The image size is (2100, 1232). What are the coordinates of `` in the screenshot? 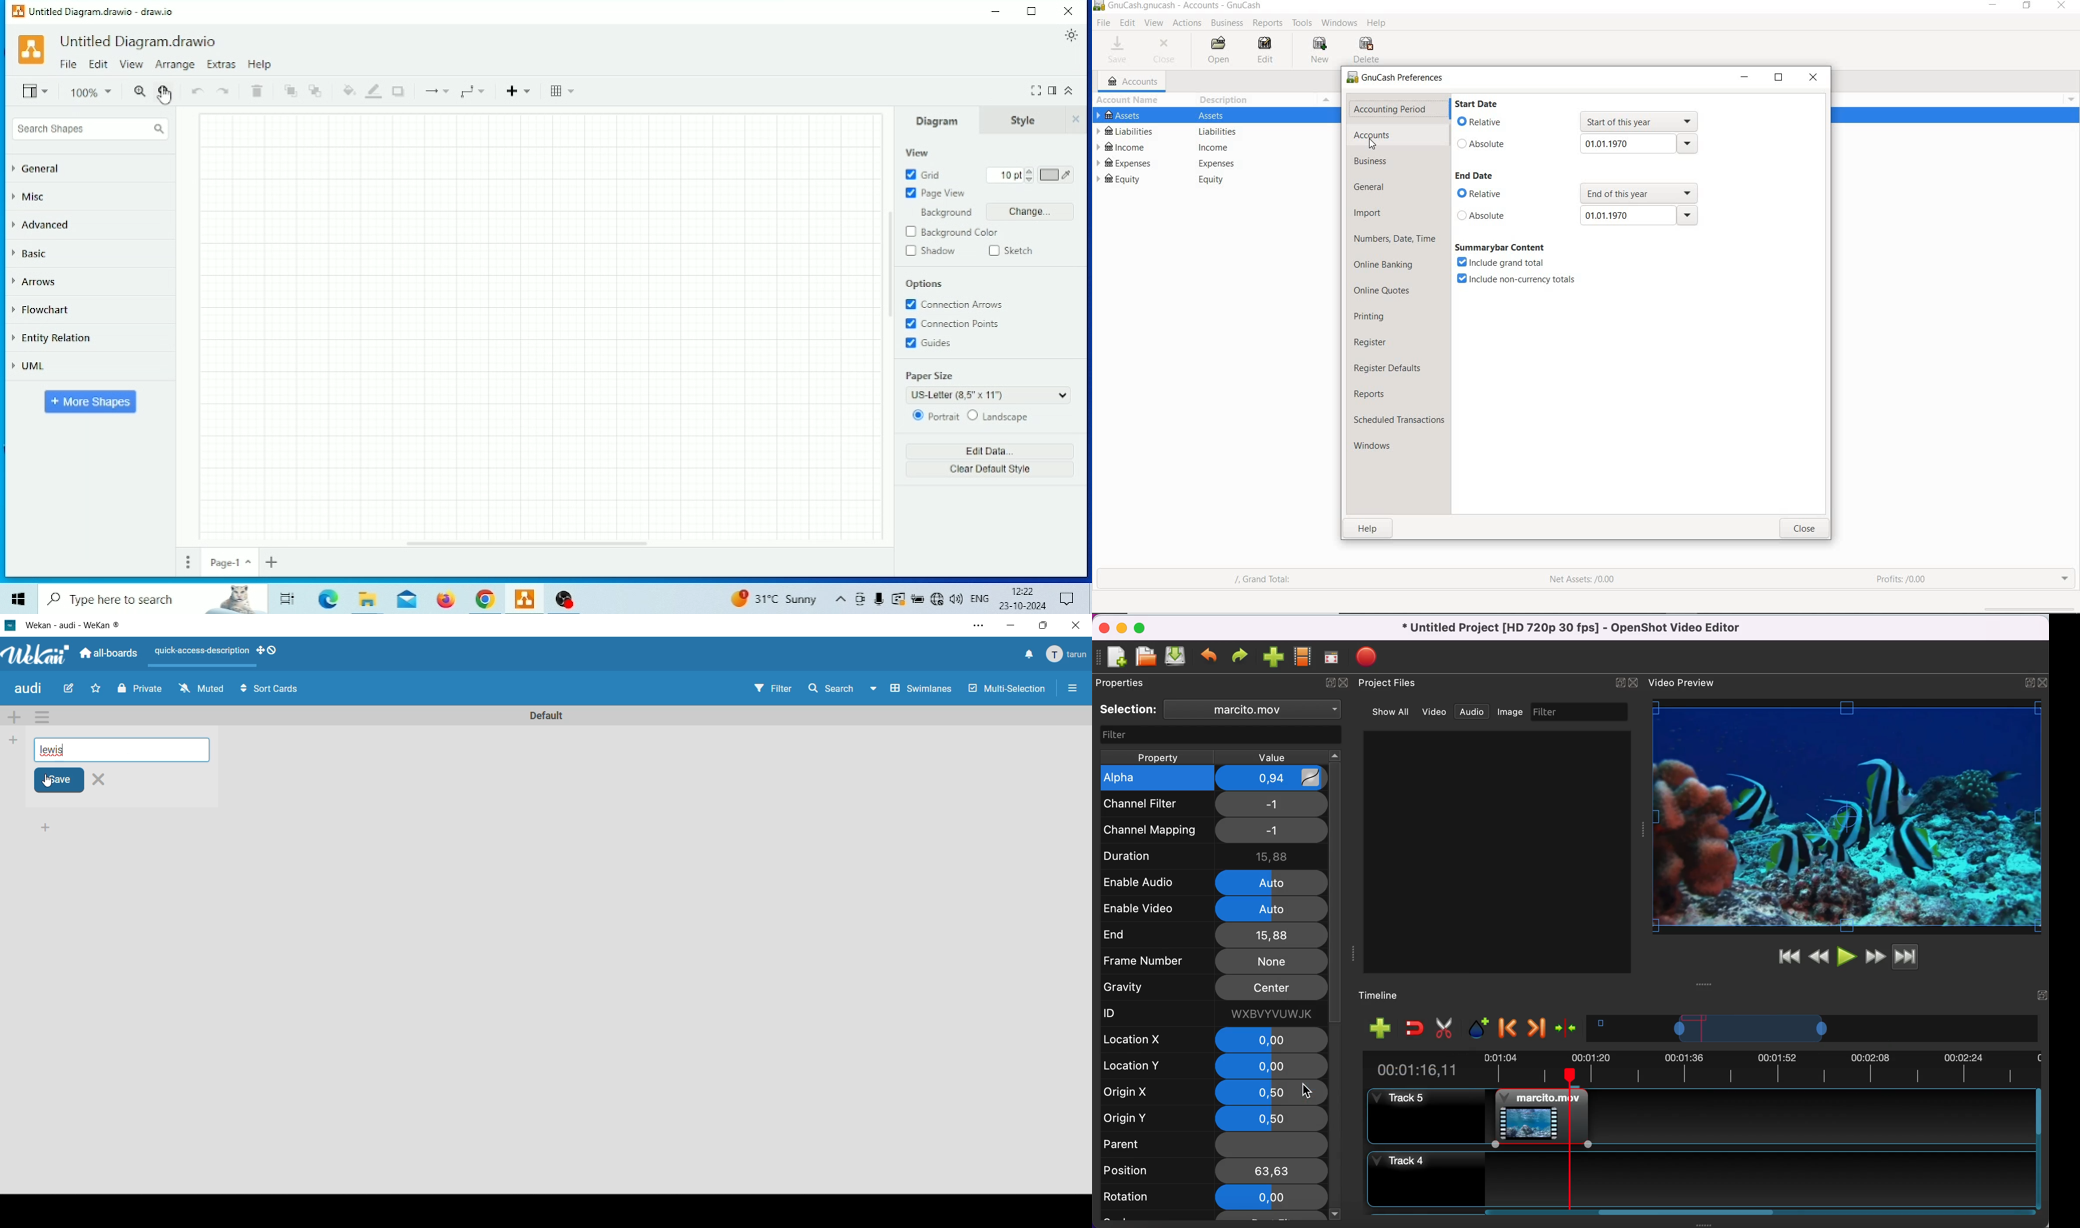 It's located at (1640, 143).